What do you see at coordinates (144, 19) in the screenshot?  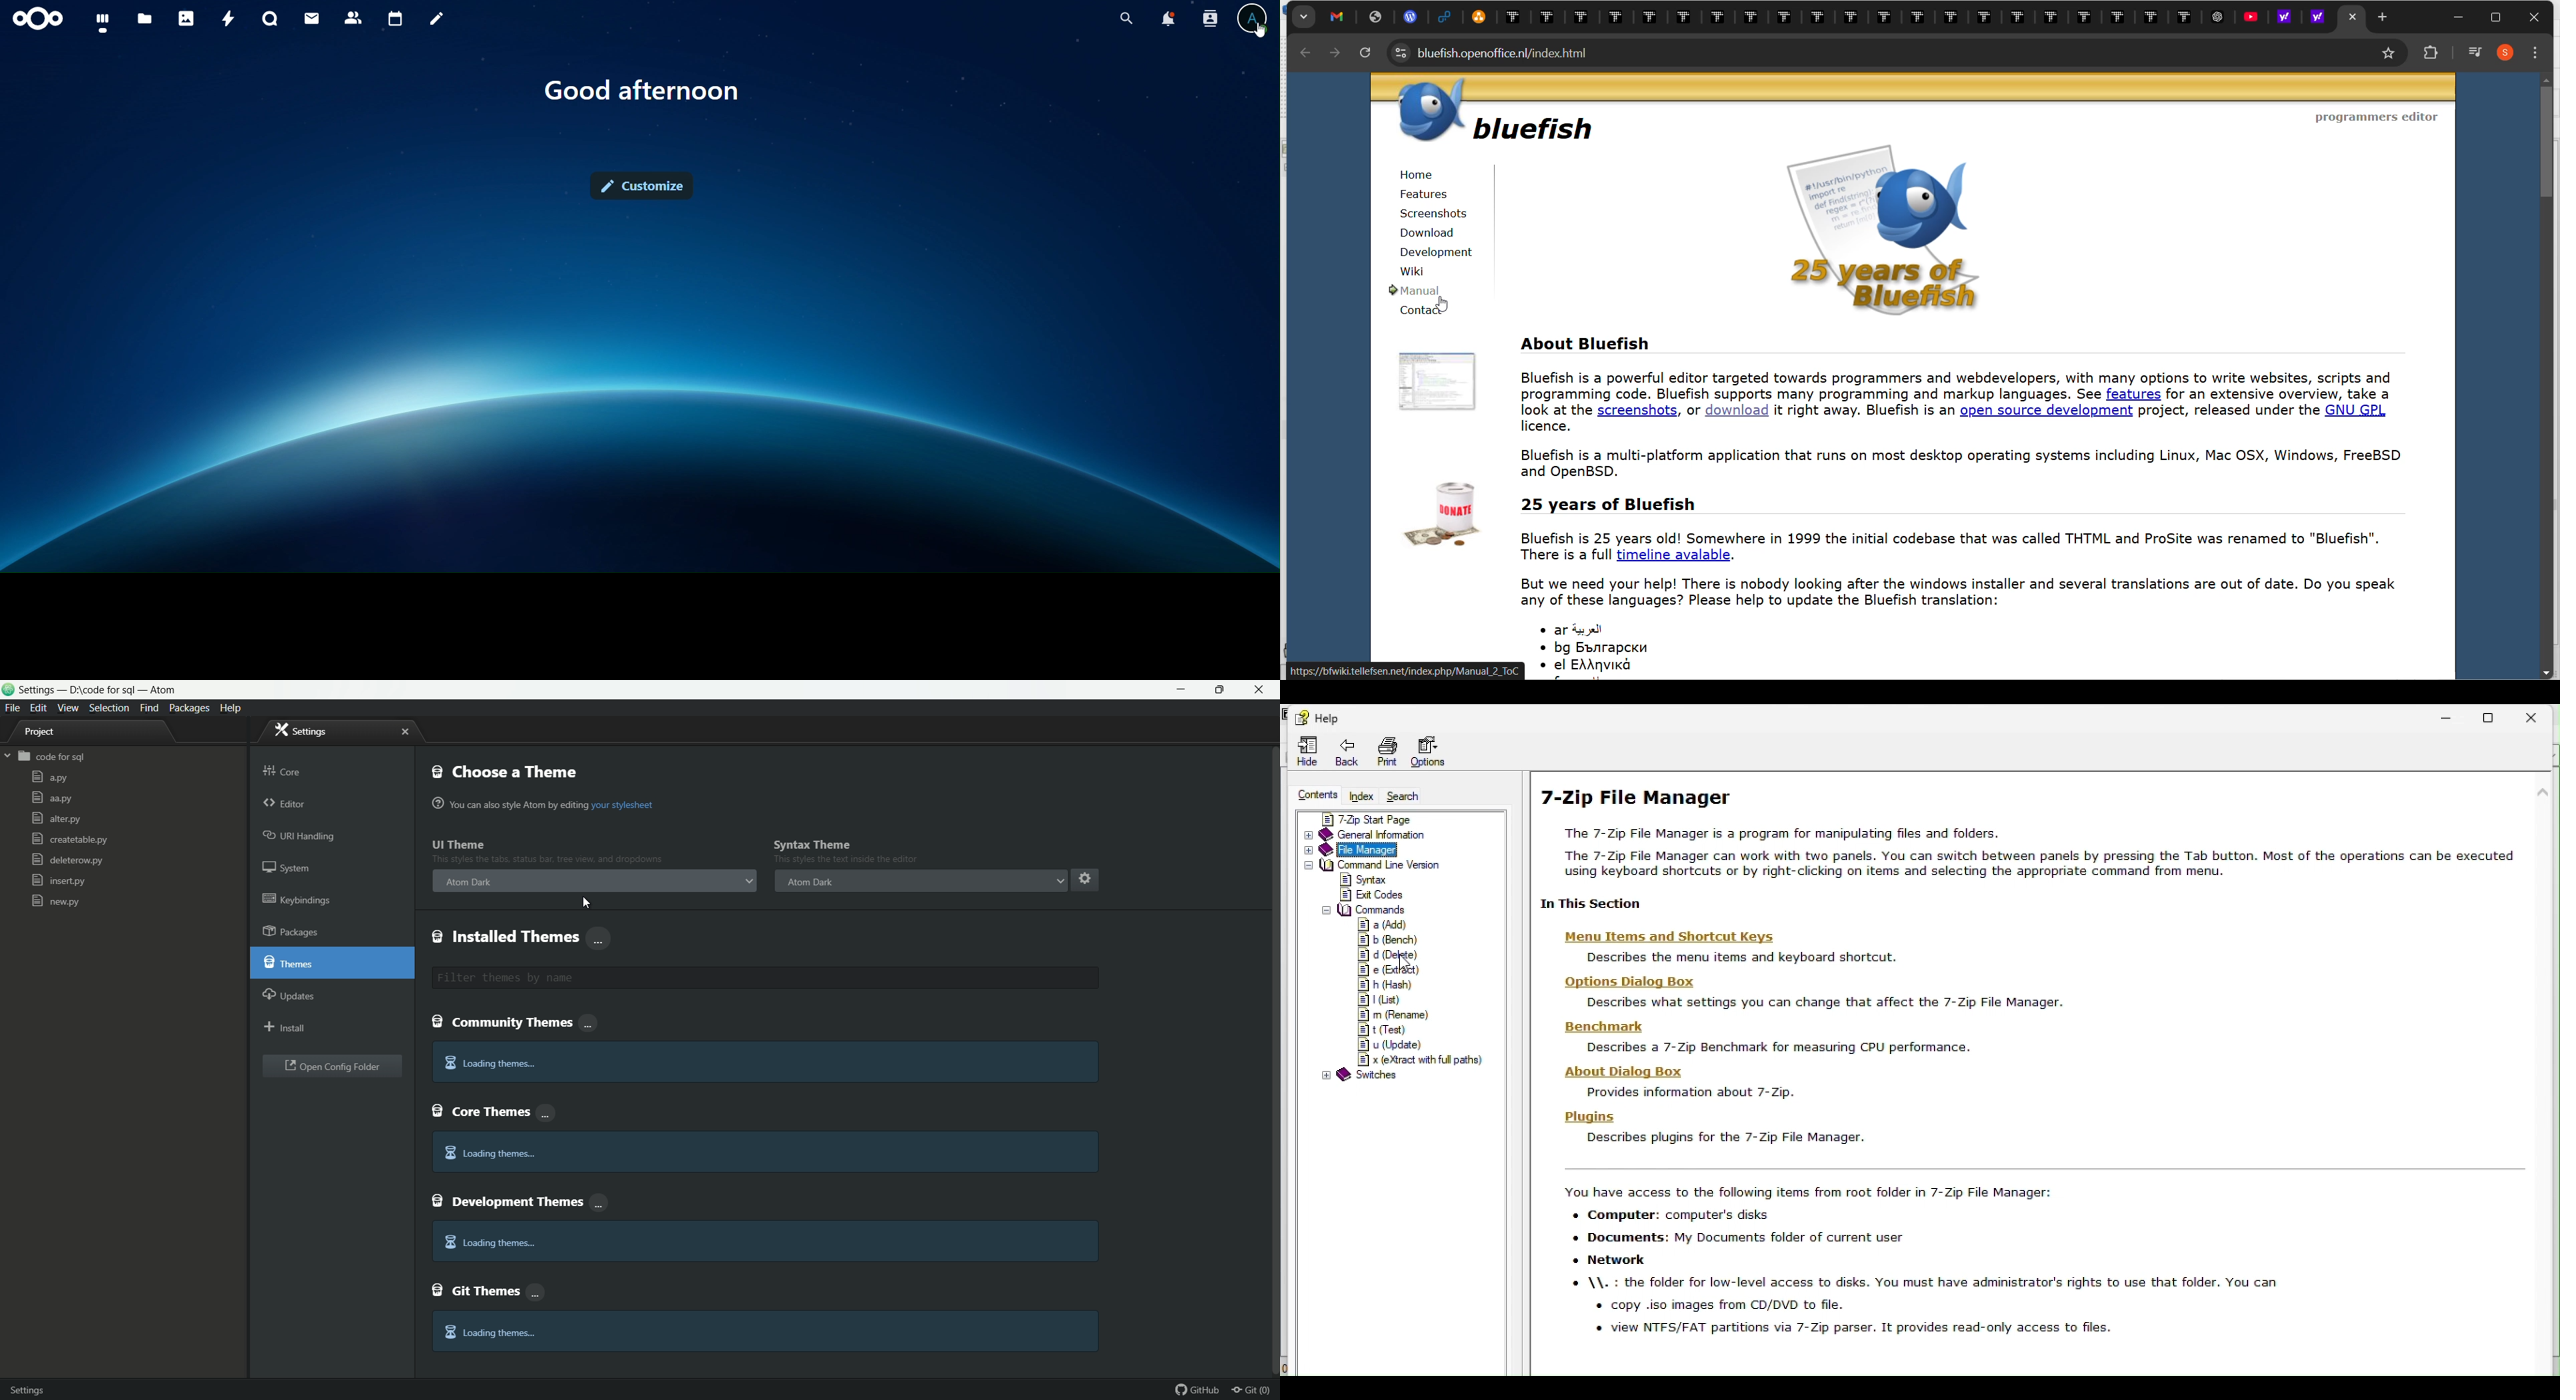 I see `files` at bounding box center [144, 19].